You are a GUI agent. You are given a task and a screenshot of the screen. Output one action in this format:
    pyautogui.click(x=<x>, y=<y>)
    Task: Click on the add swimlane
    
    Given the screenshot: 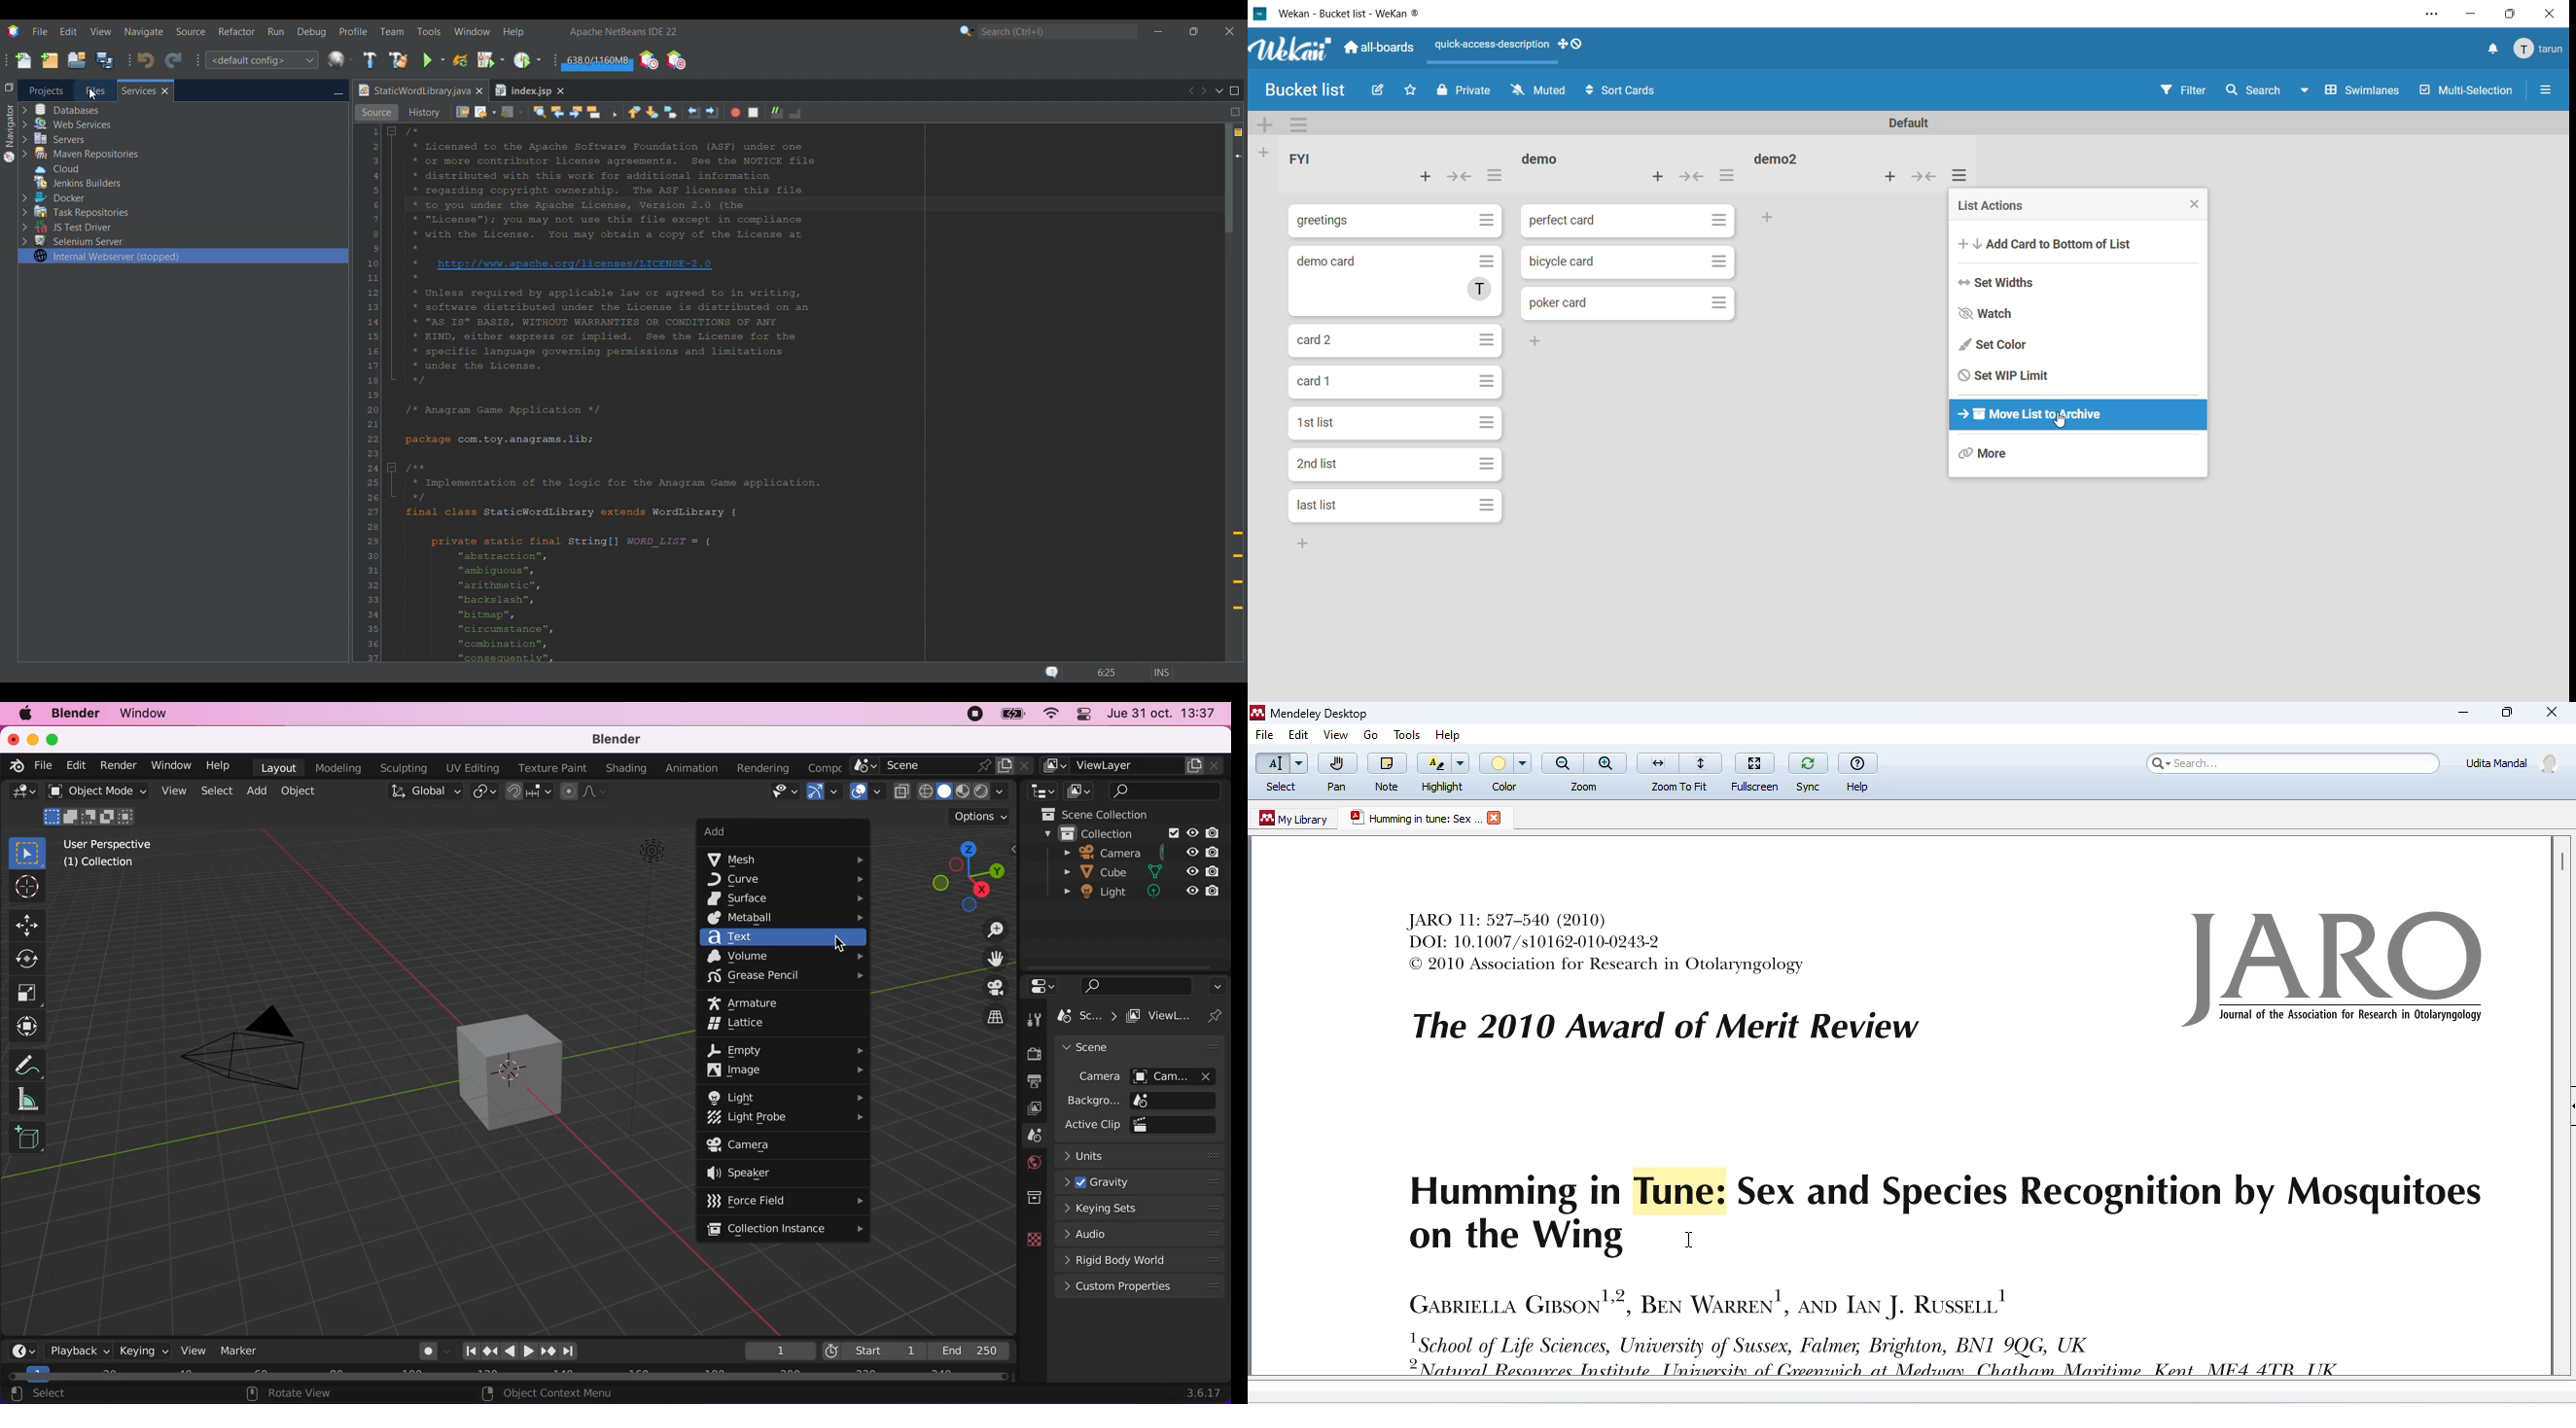 What is the action you would take?
    pyautogui.click(x=1267, y=125)
    